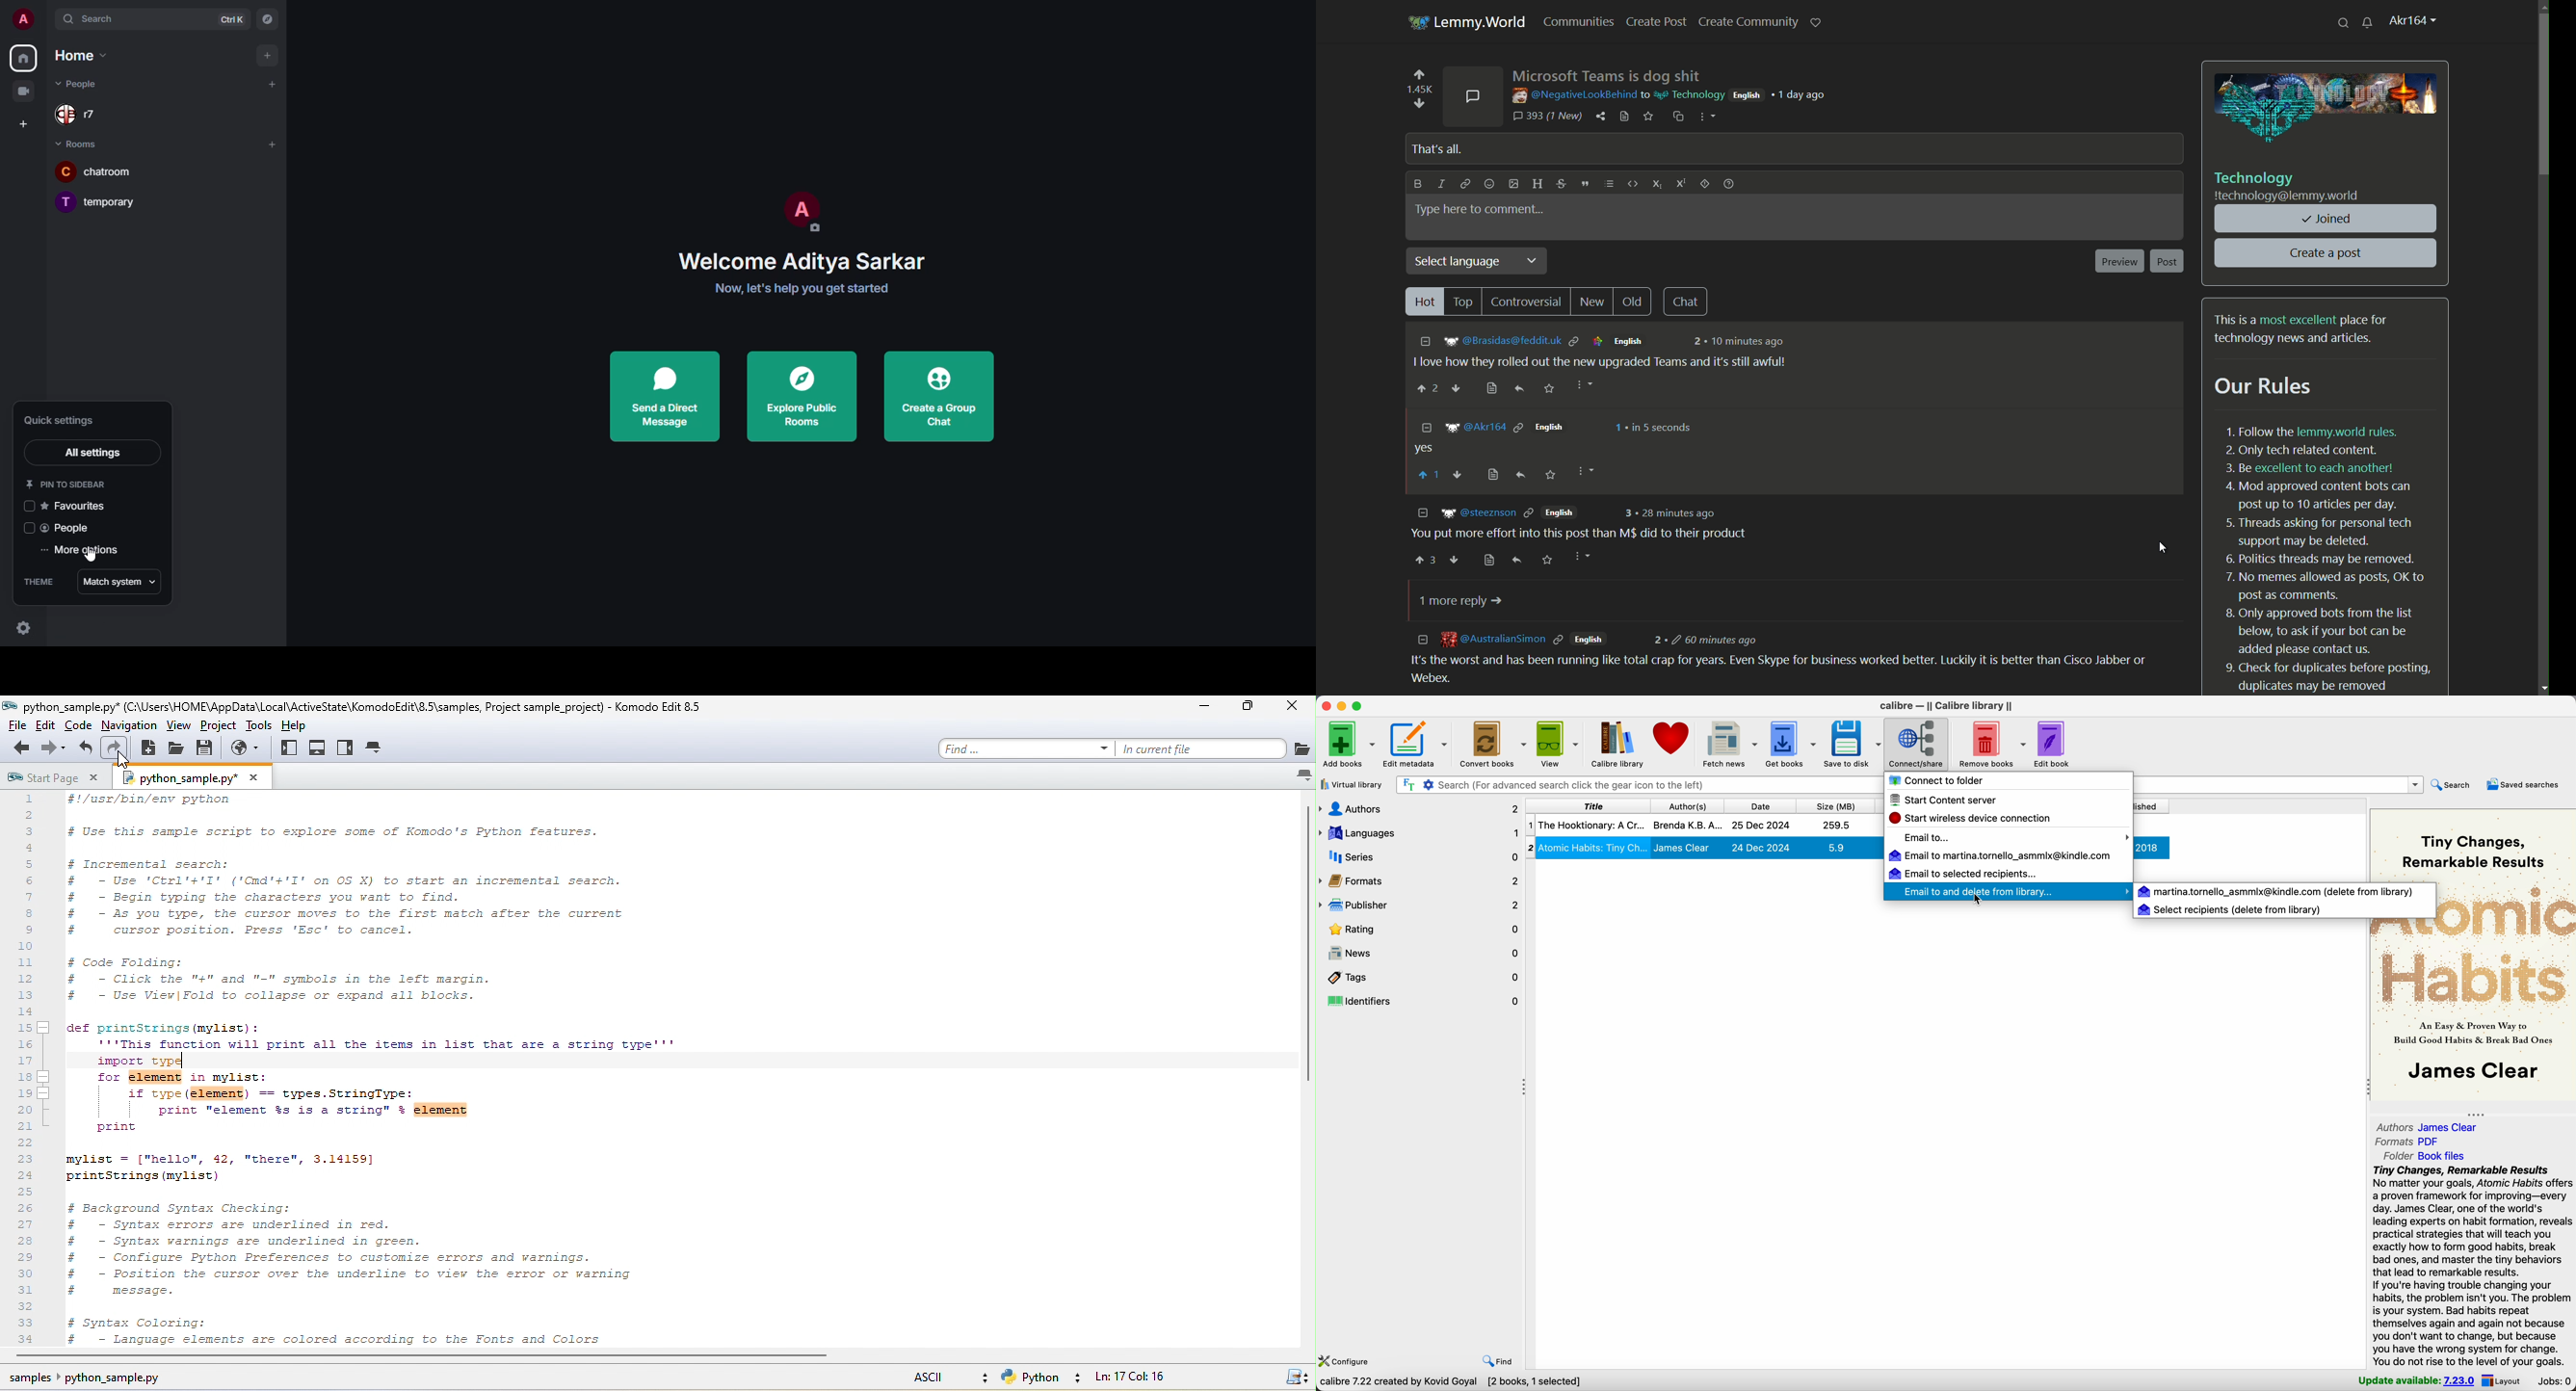  Describe the element at coordinates (1637, 301) in the screenshot. I see `old` at that location.